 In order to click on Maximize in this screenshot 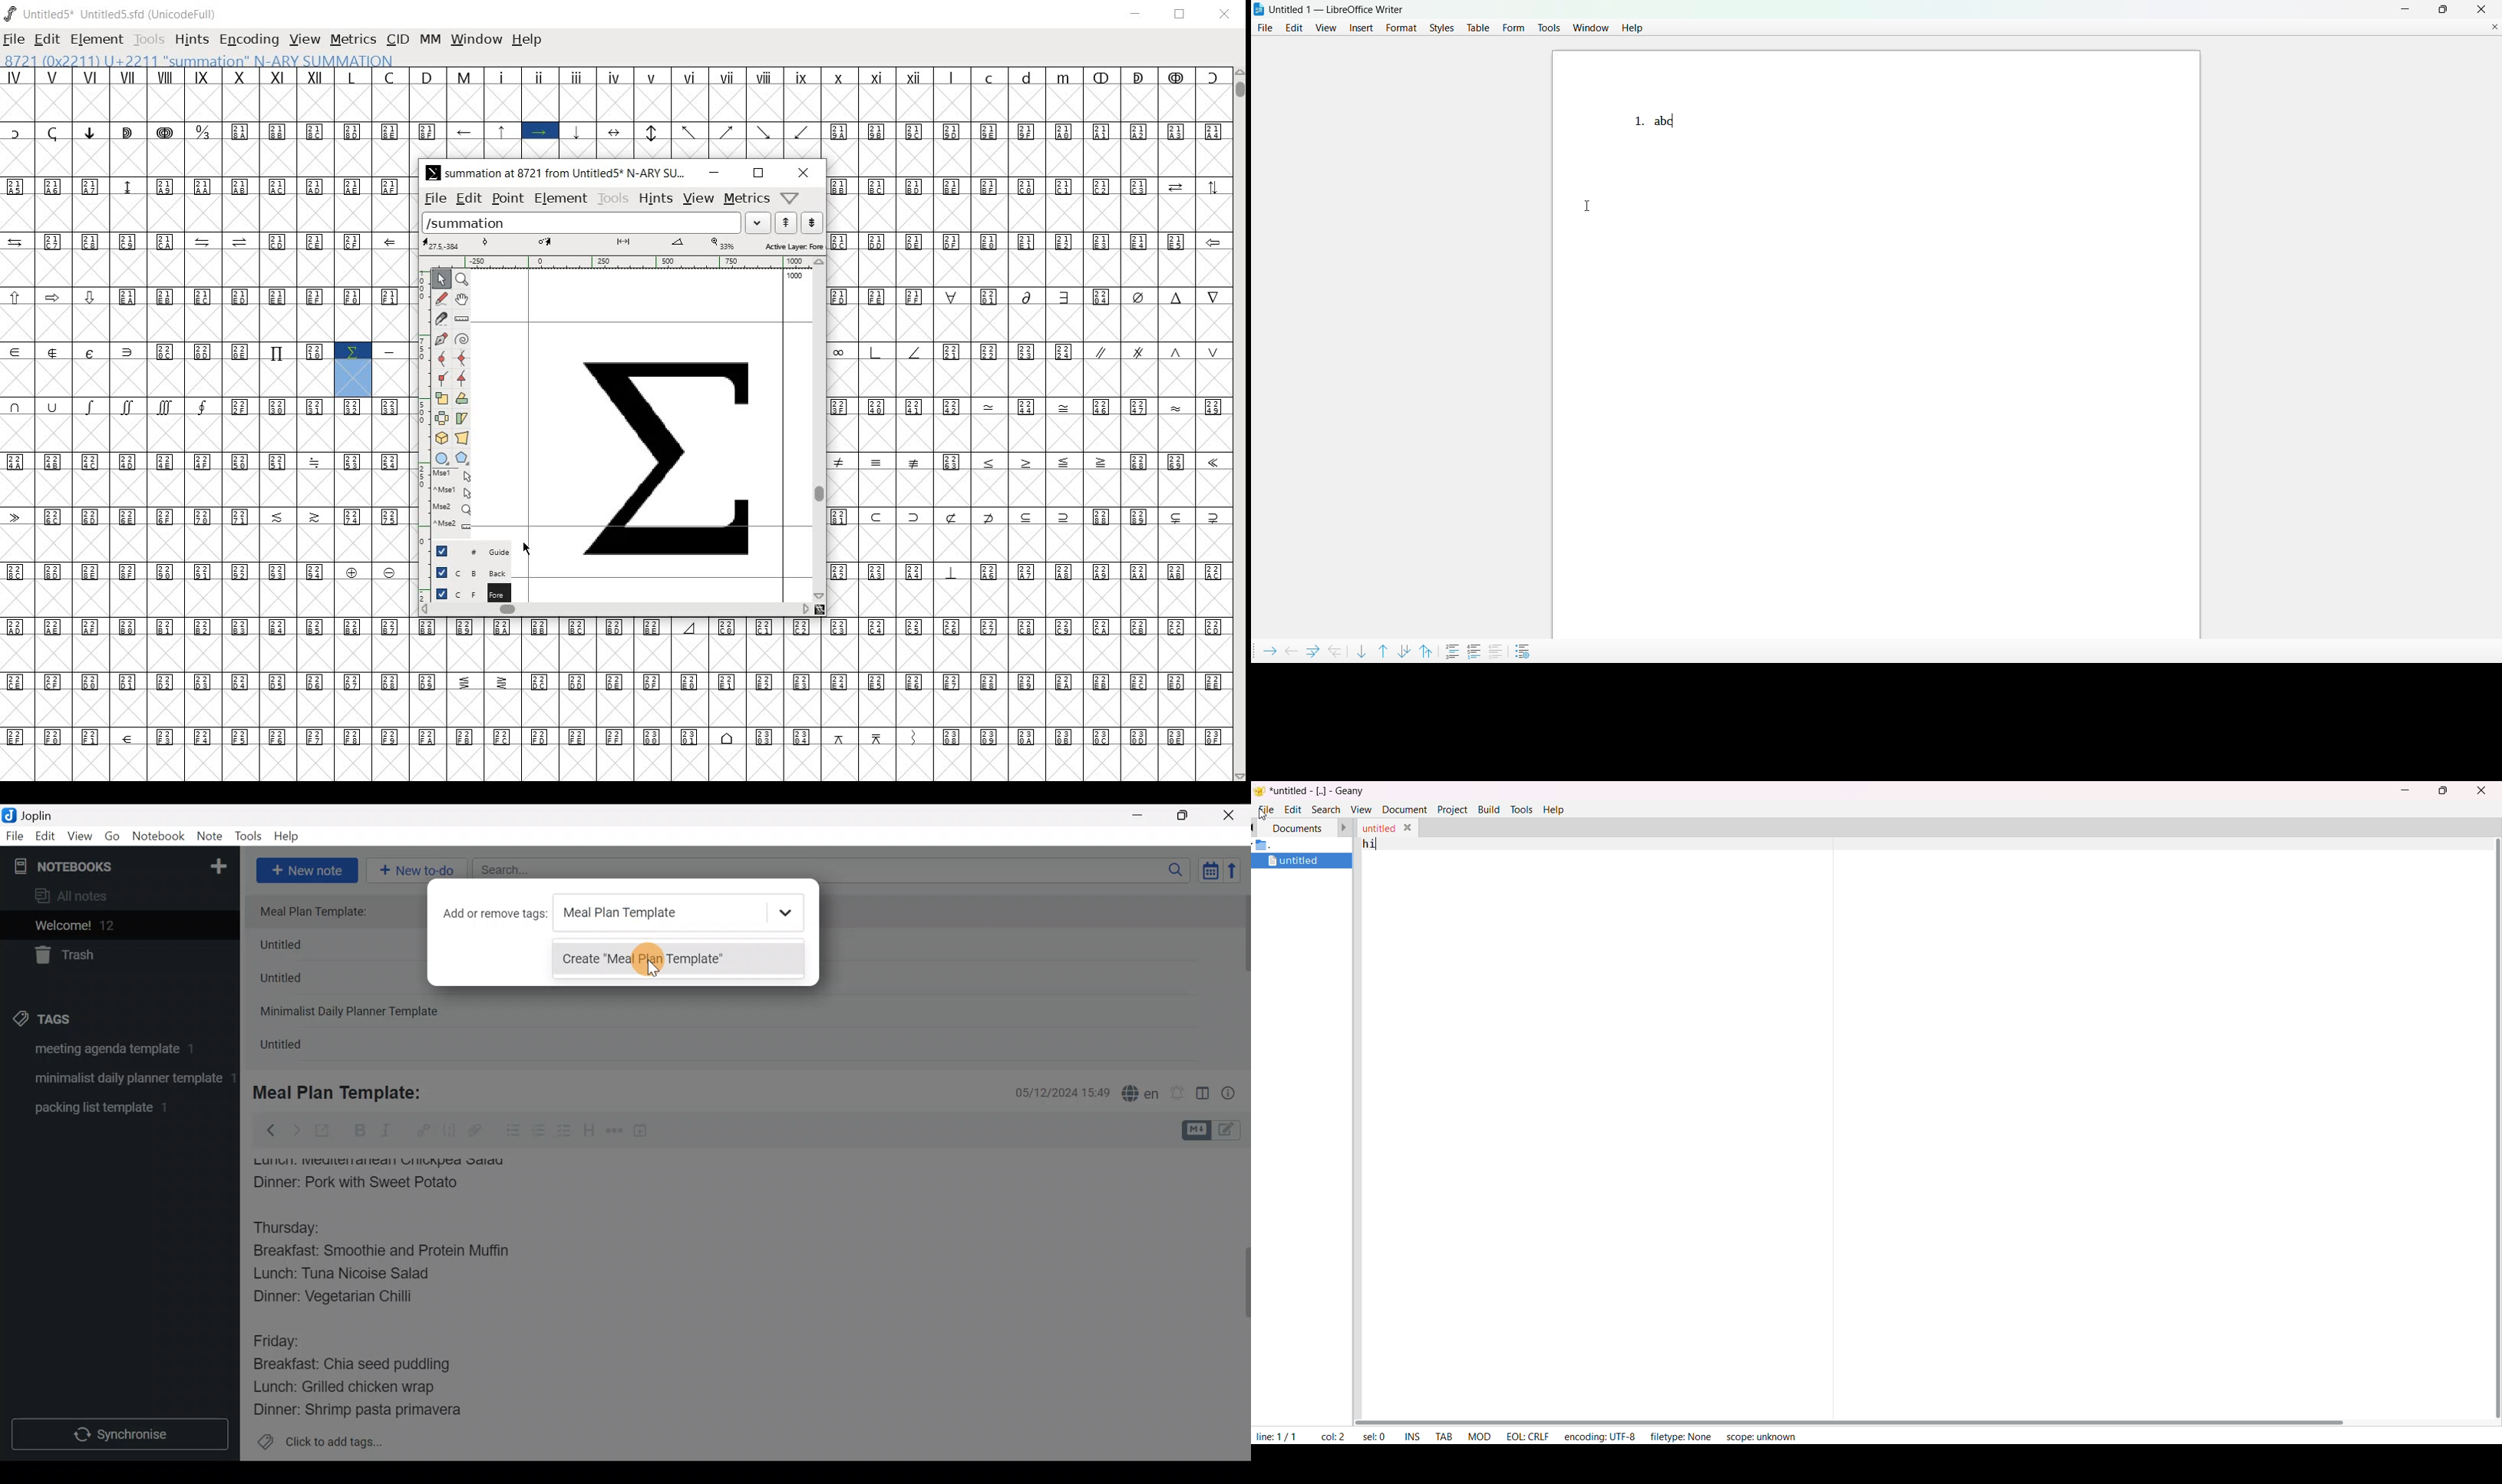, I will do `click(1190, 816)`.